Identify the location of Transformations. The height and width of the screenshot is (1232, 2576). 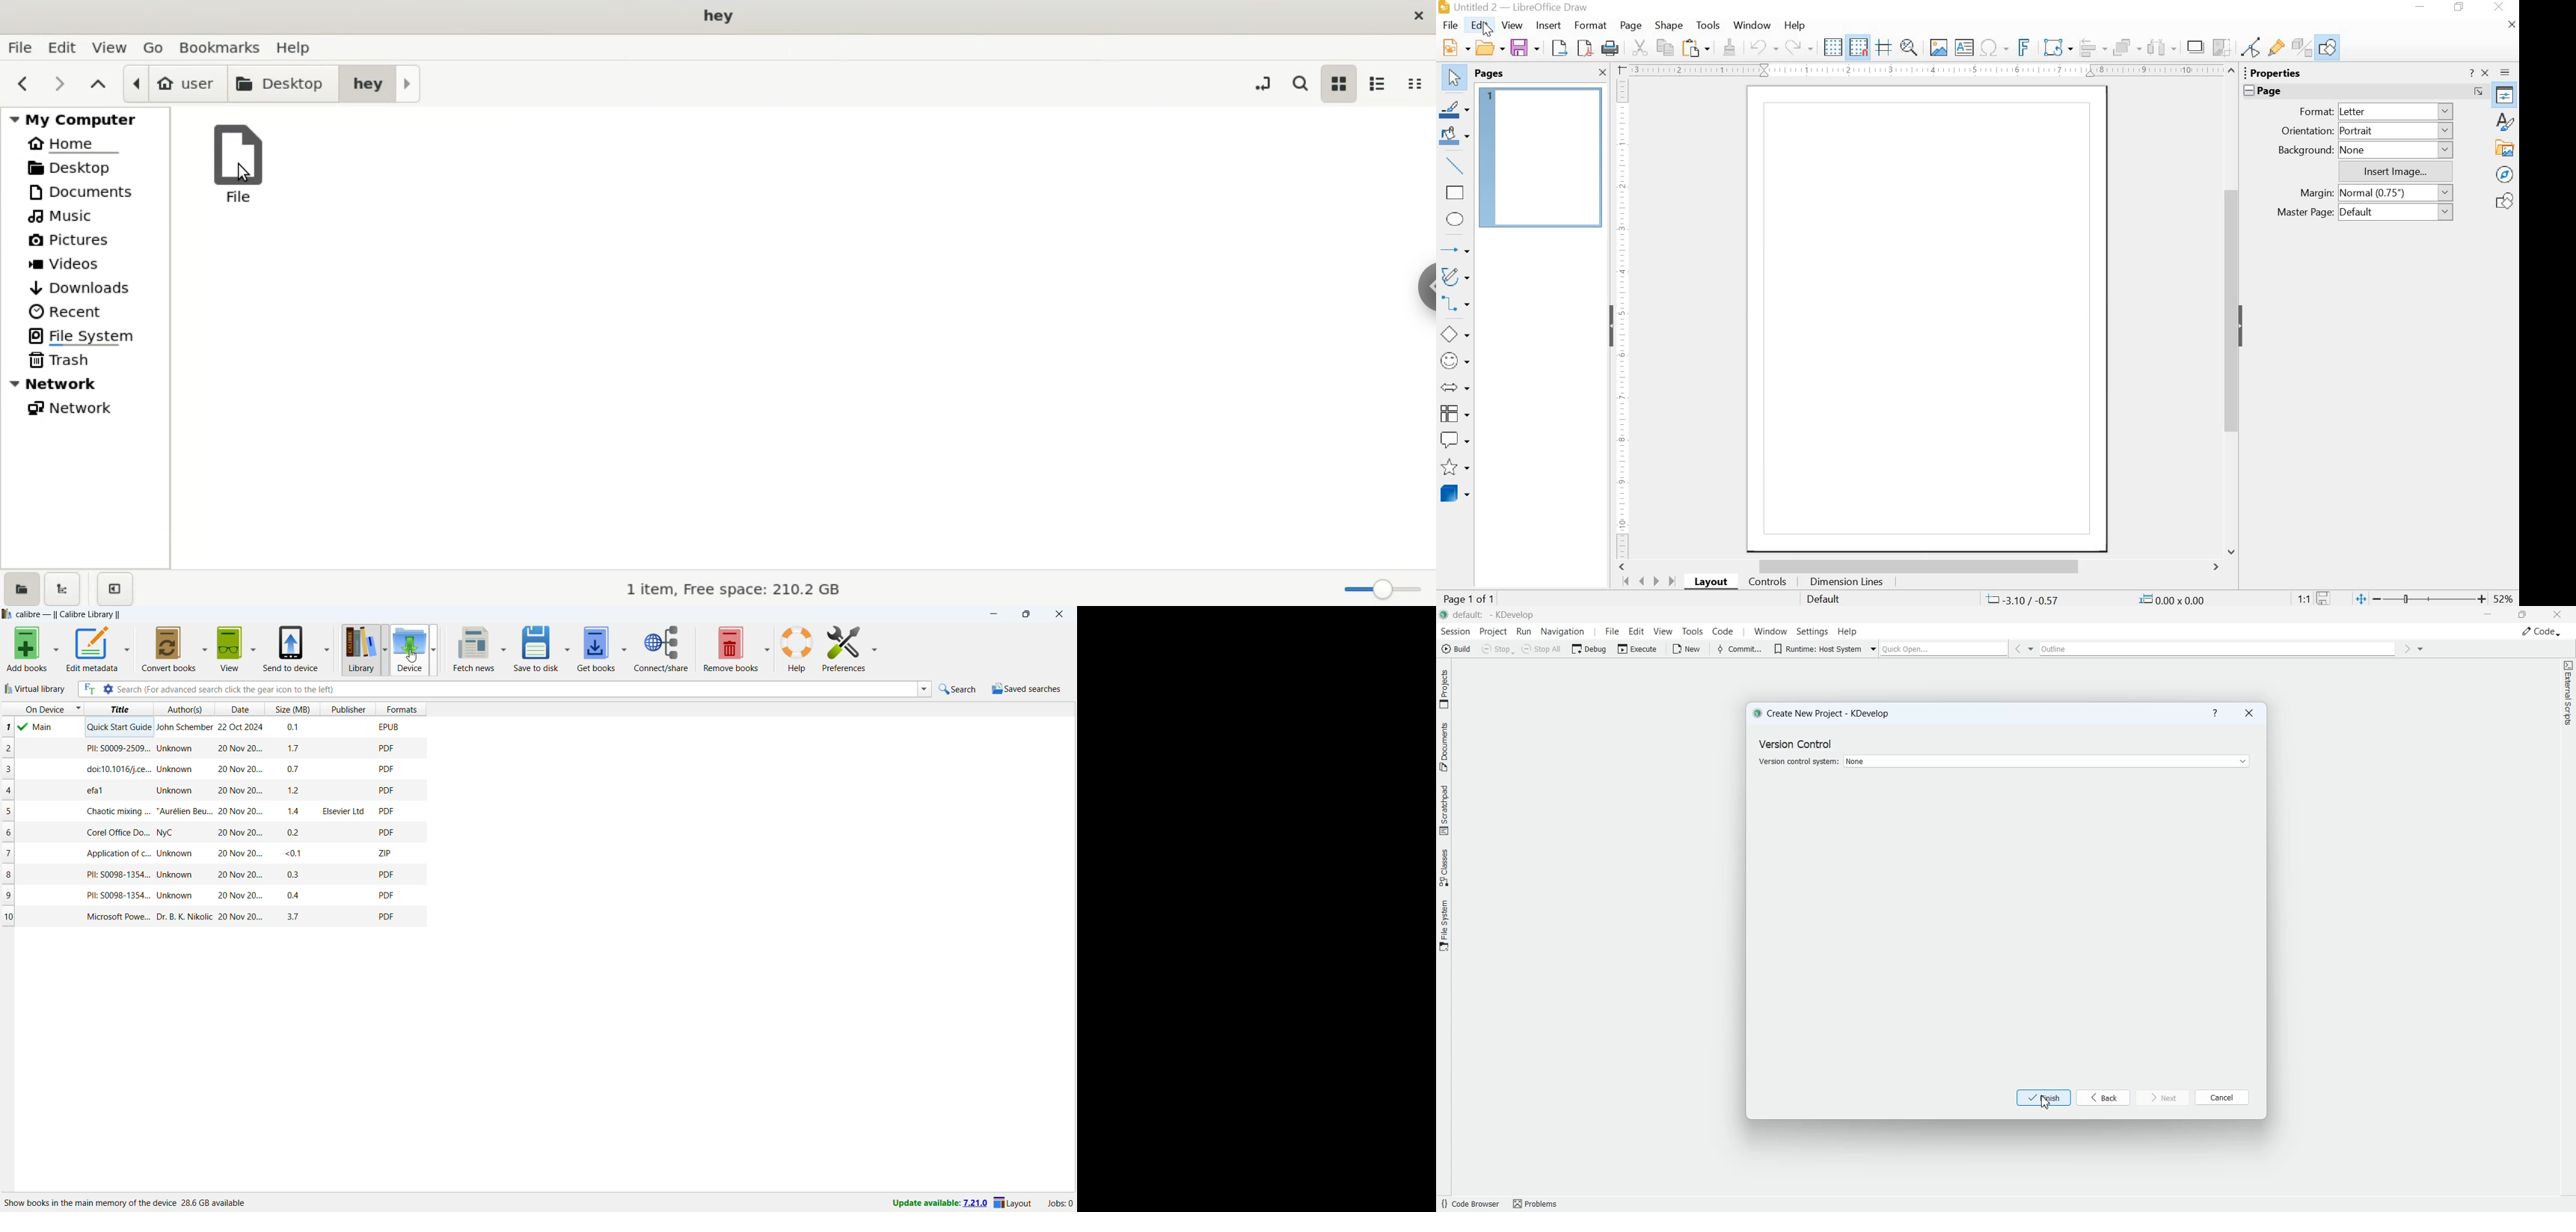
(2056, 47).